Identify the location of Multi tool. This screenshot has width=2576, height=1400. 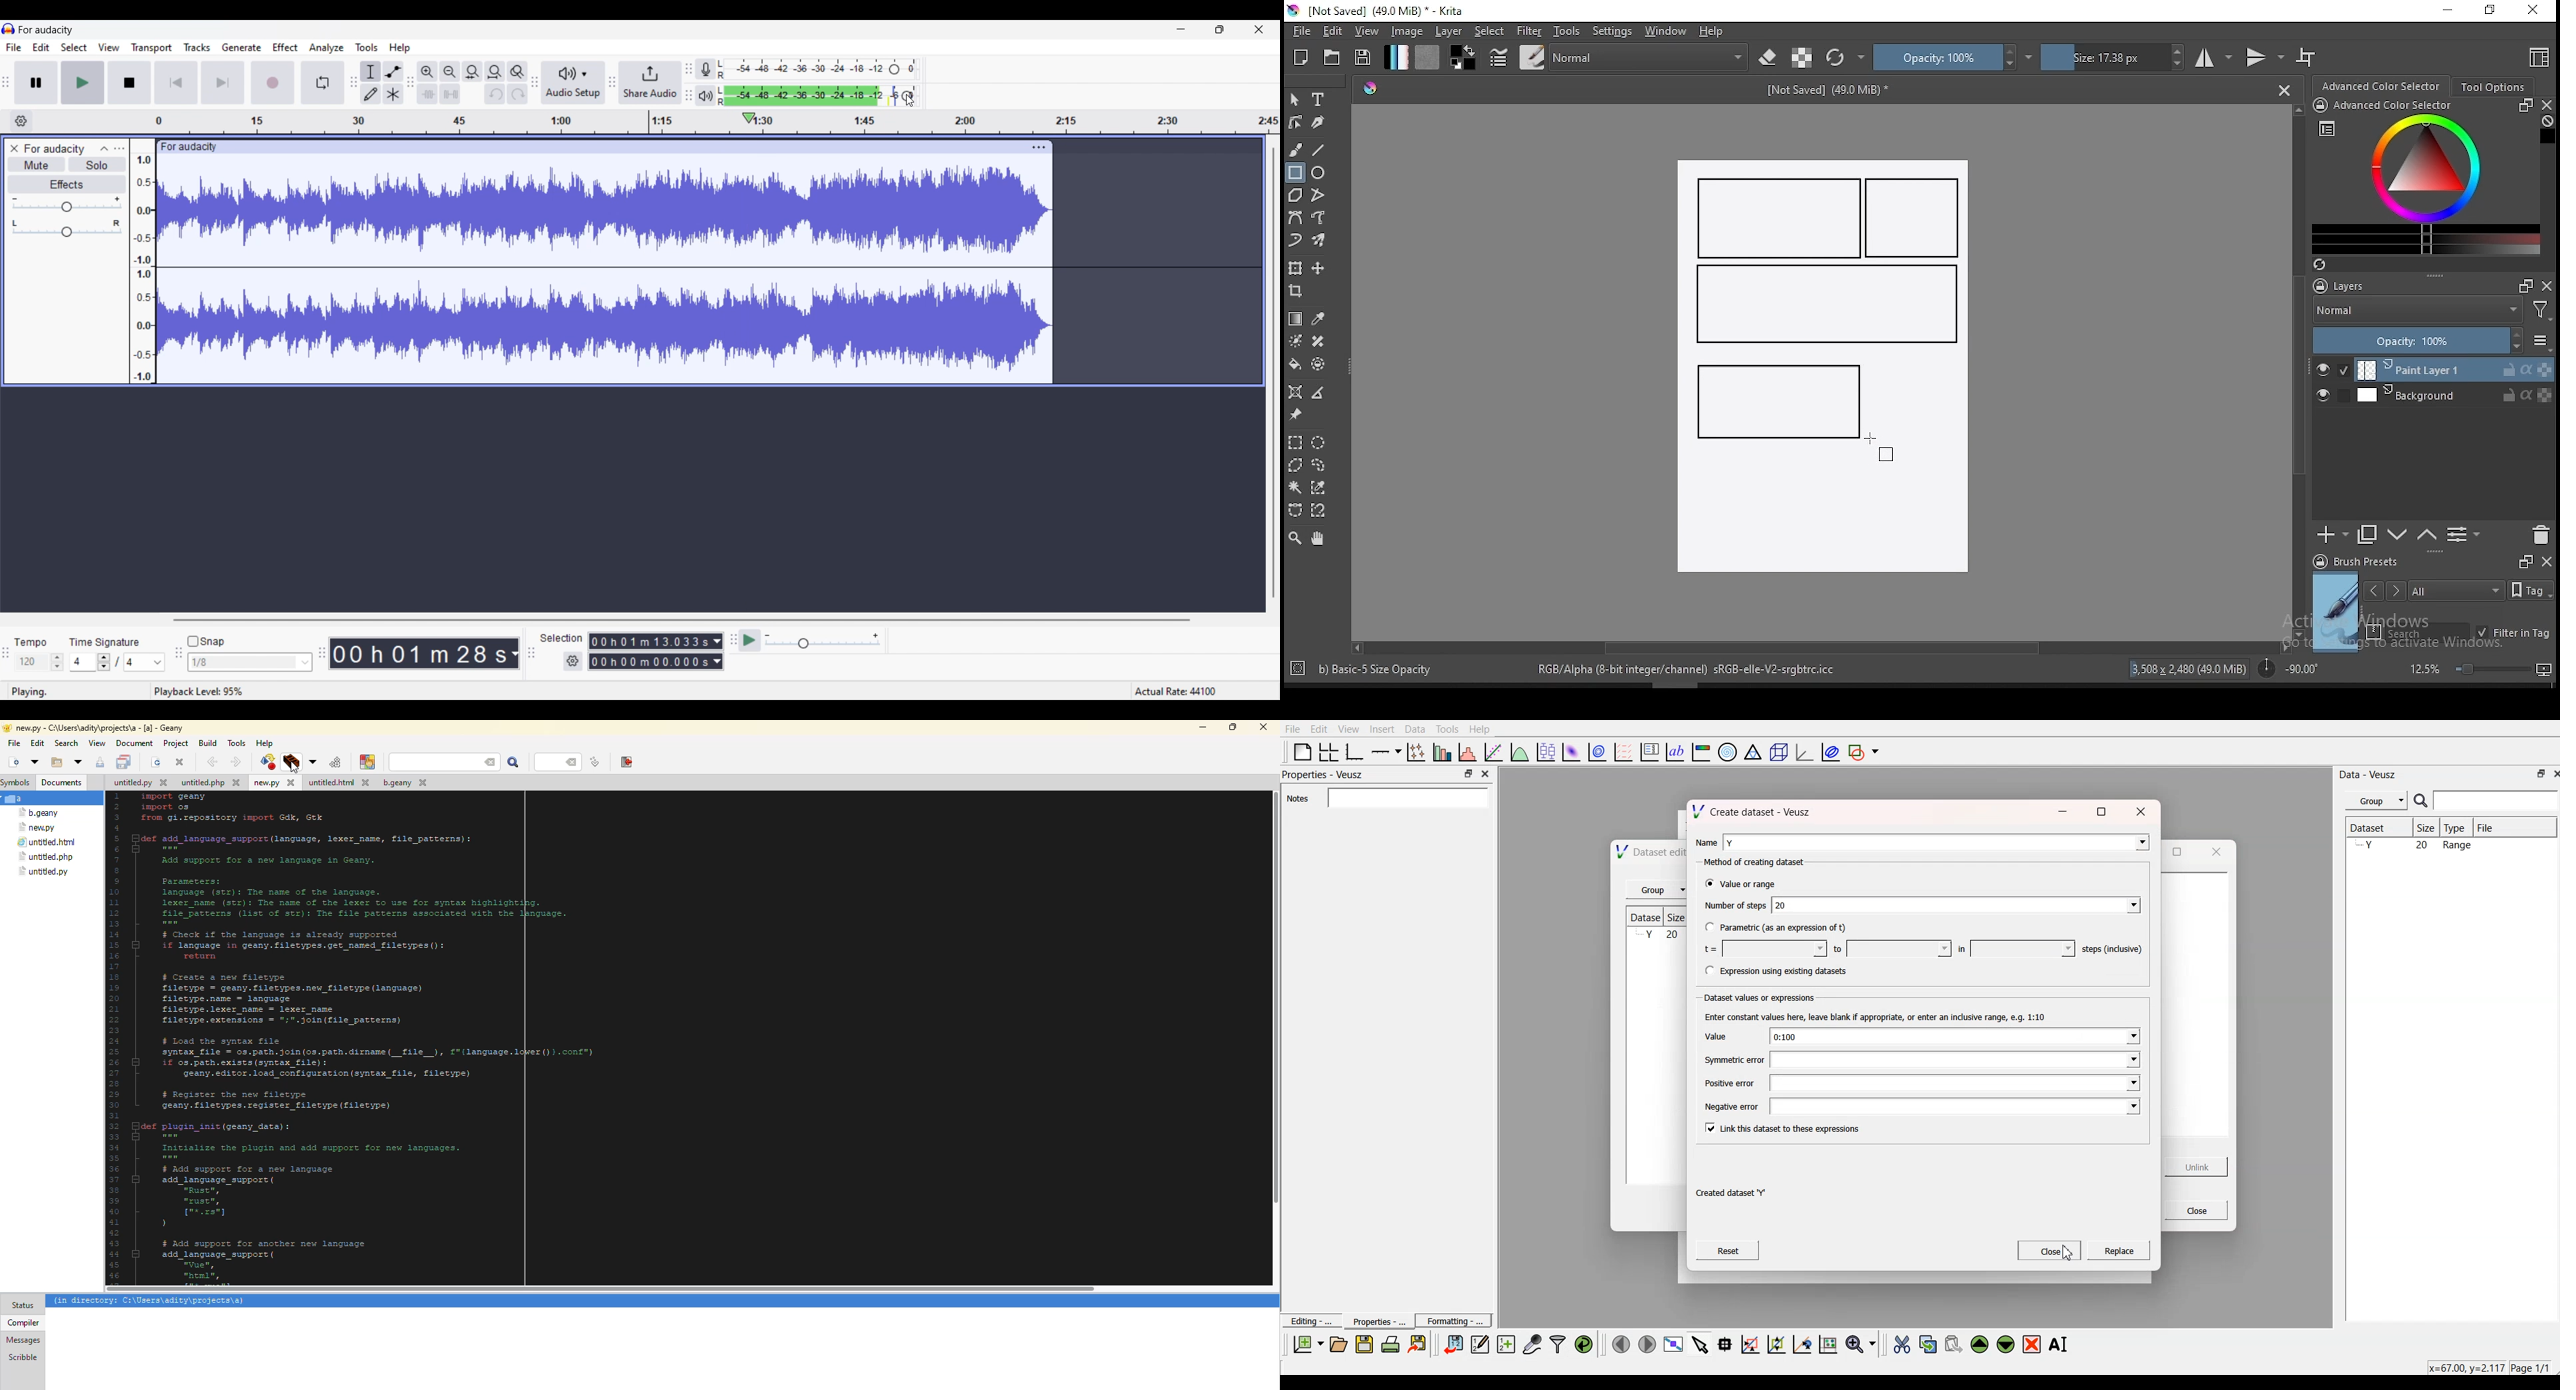
(393, 94).